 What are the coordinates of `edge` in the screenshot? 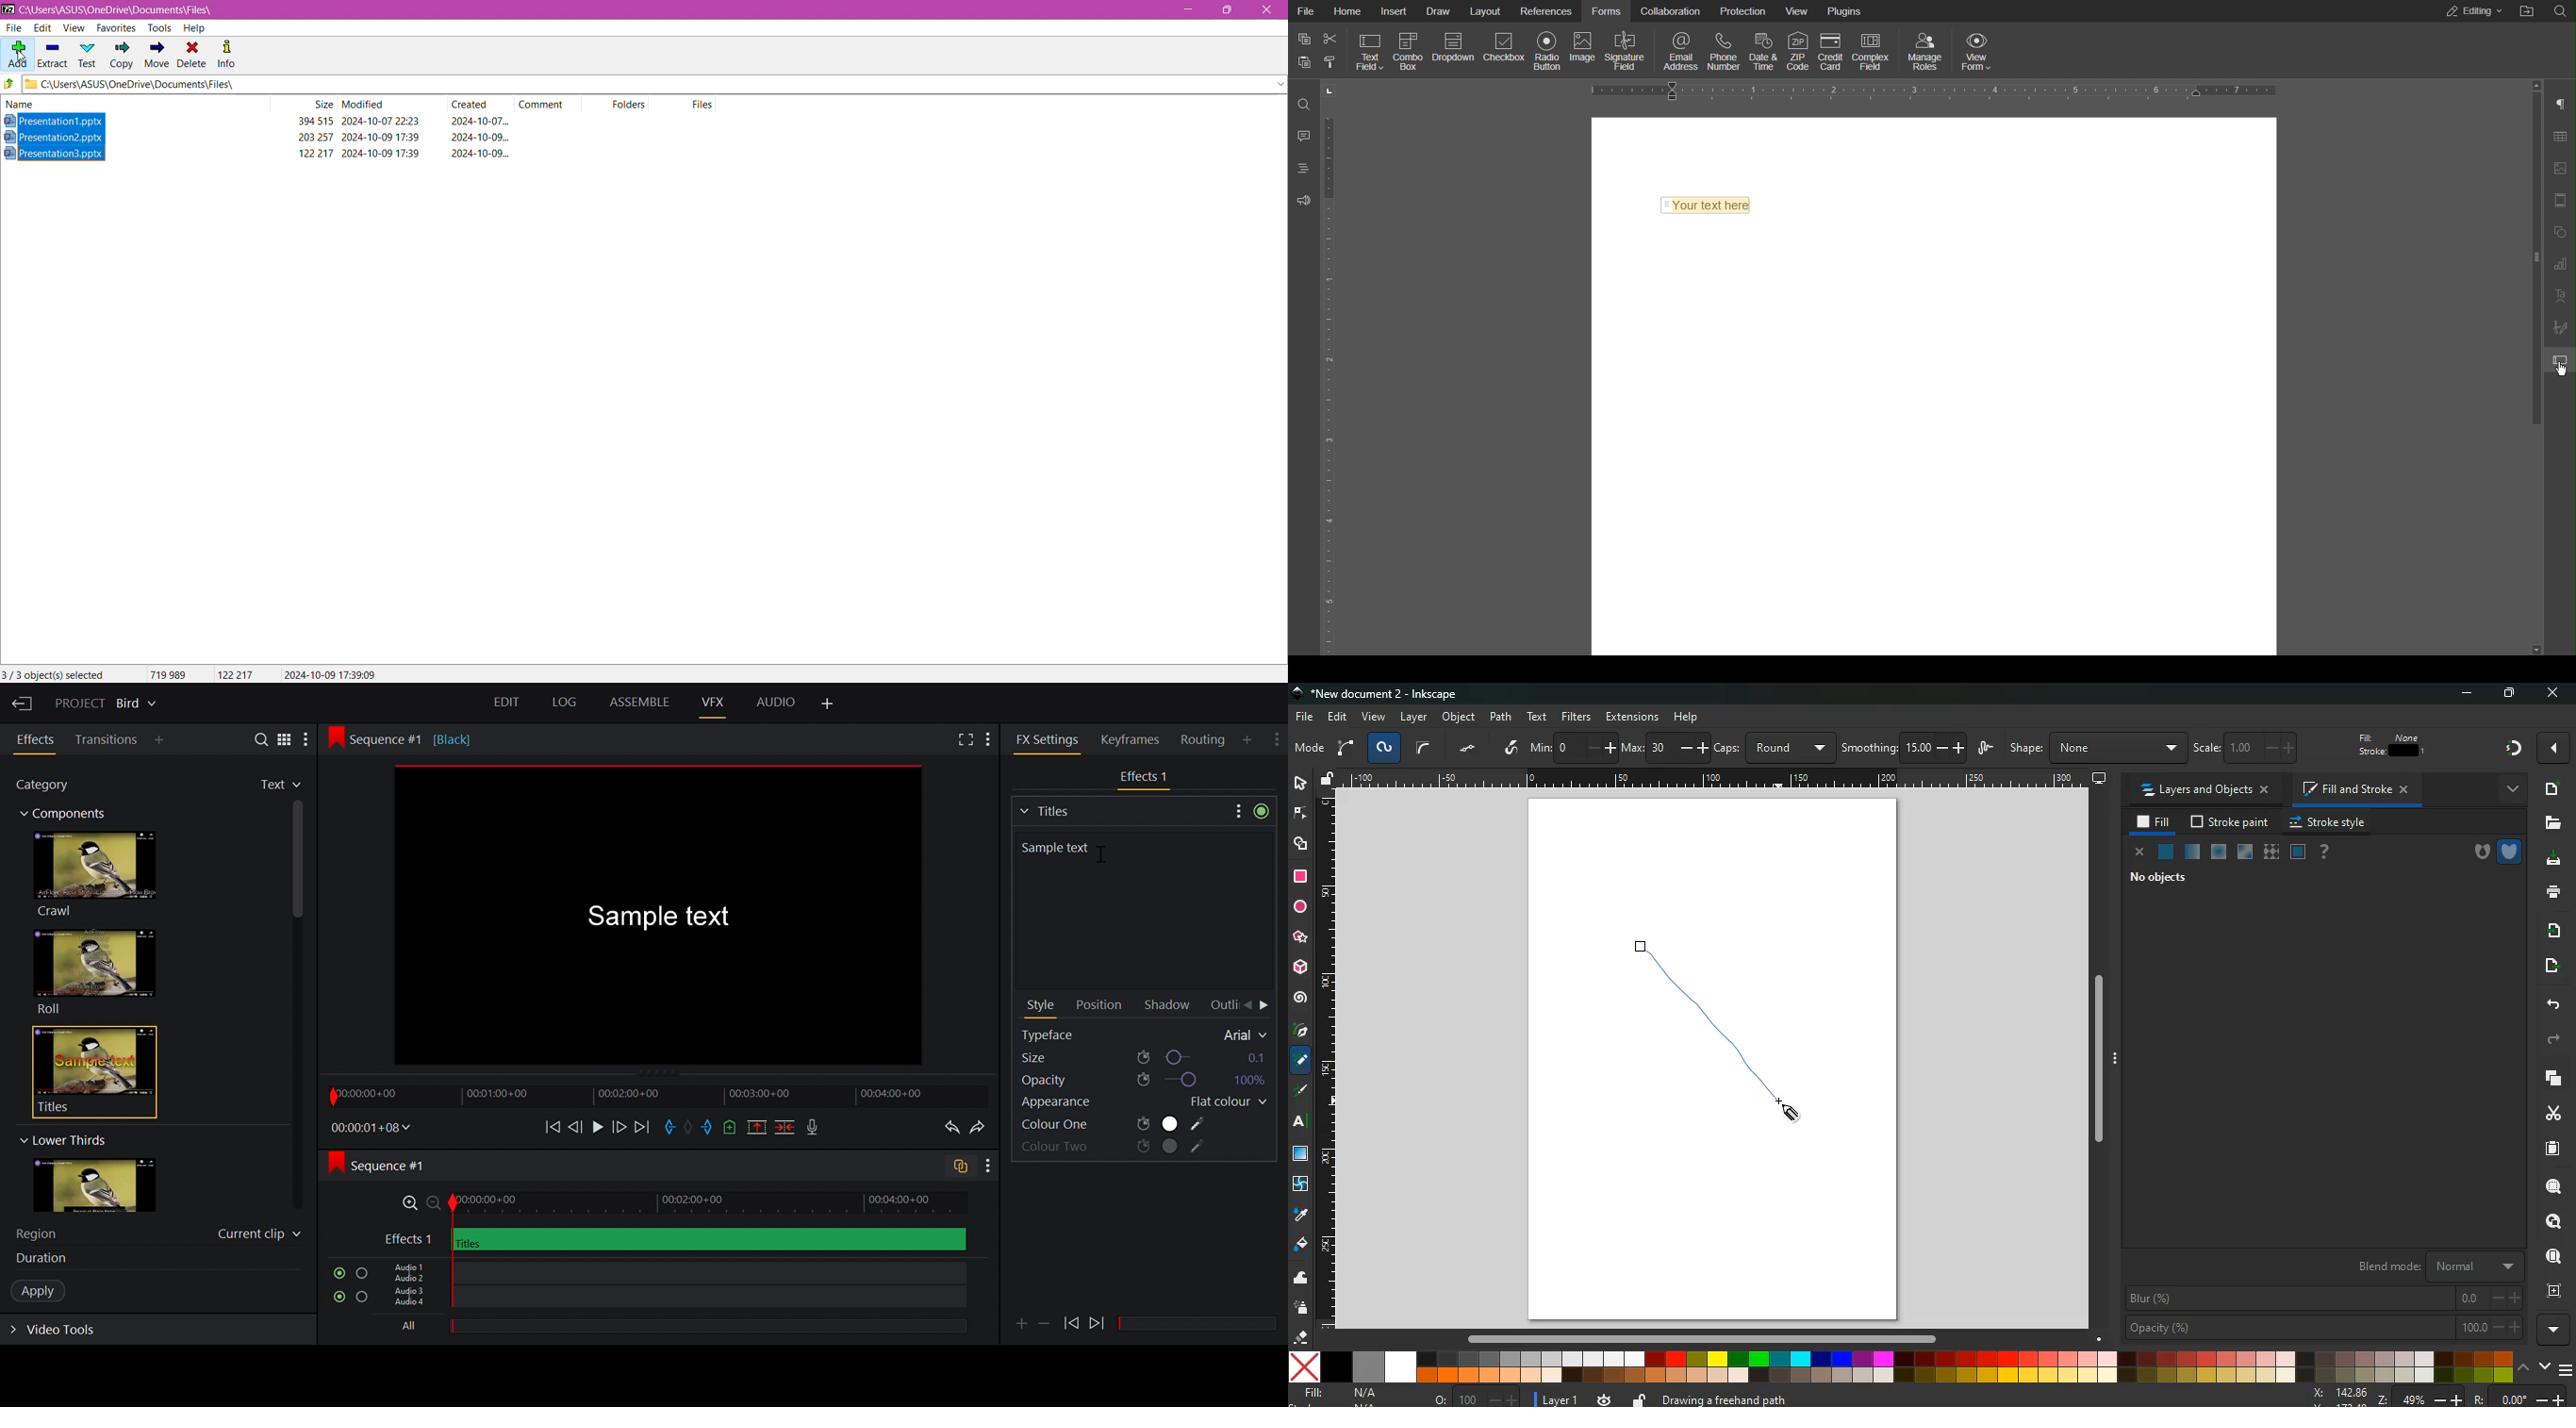 It's located at (1300, 816).